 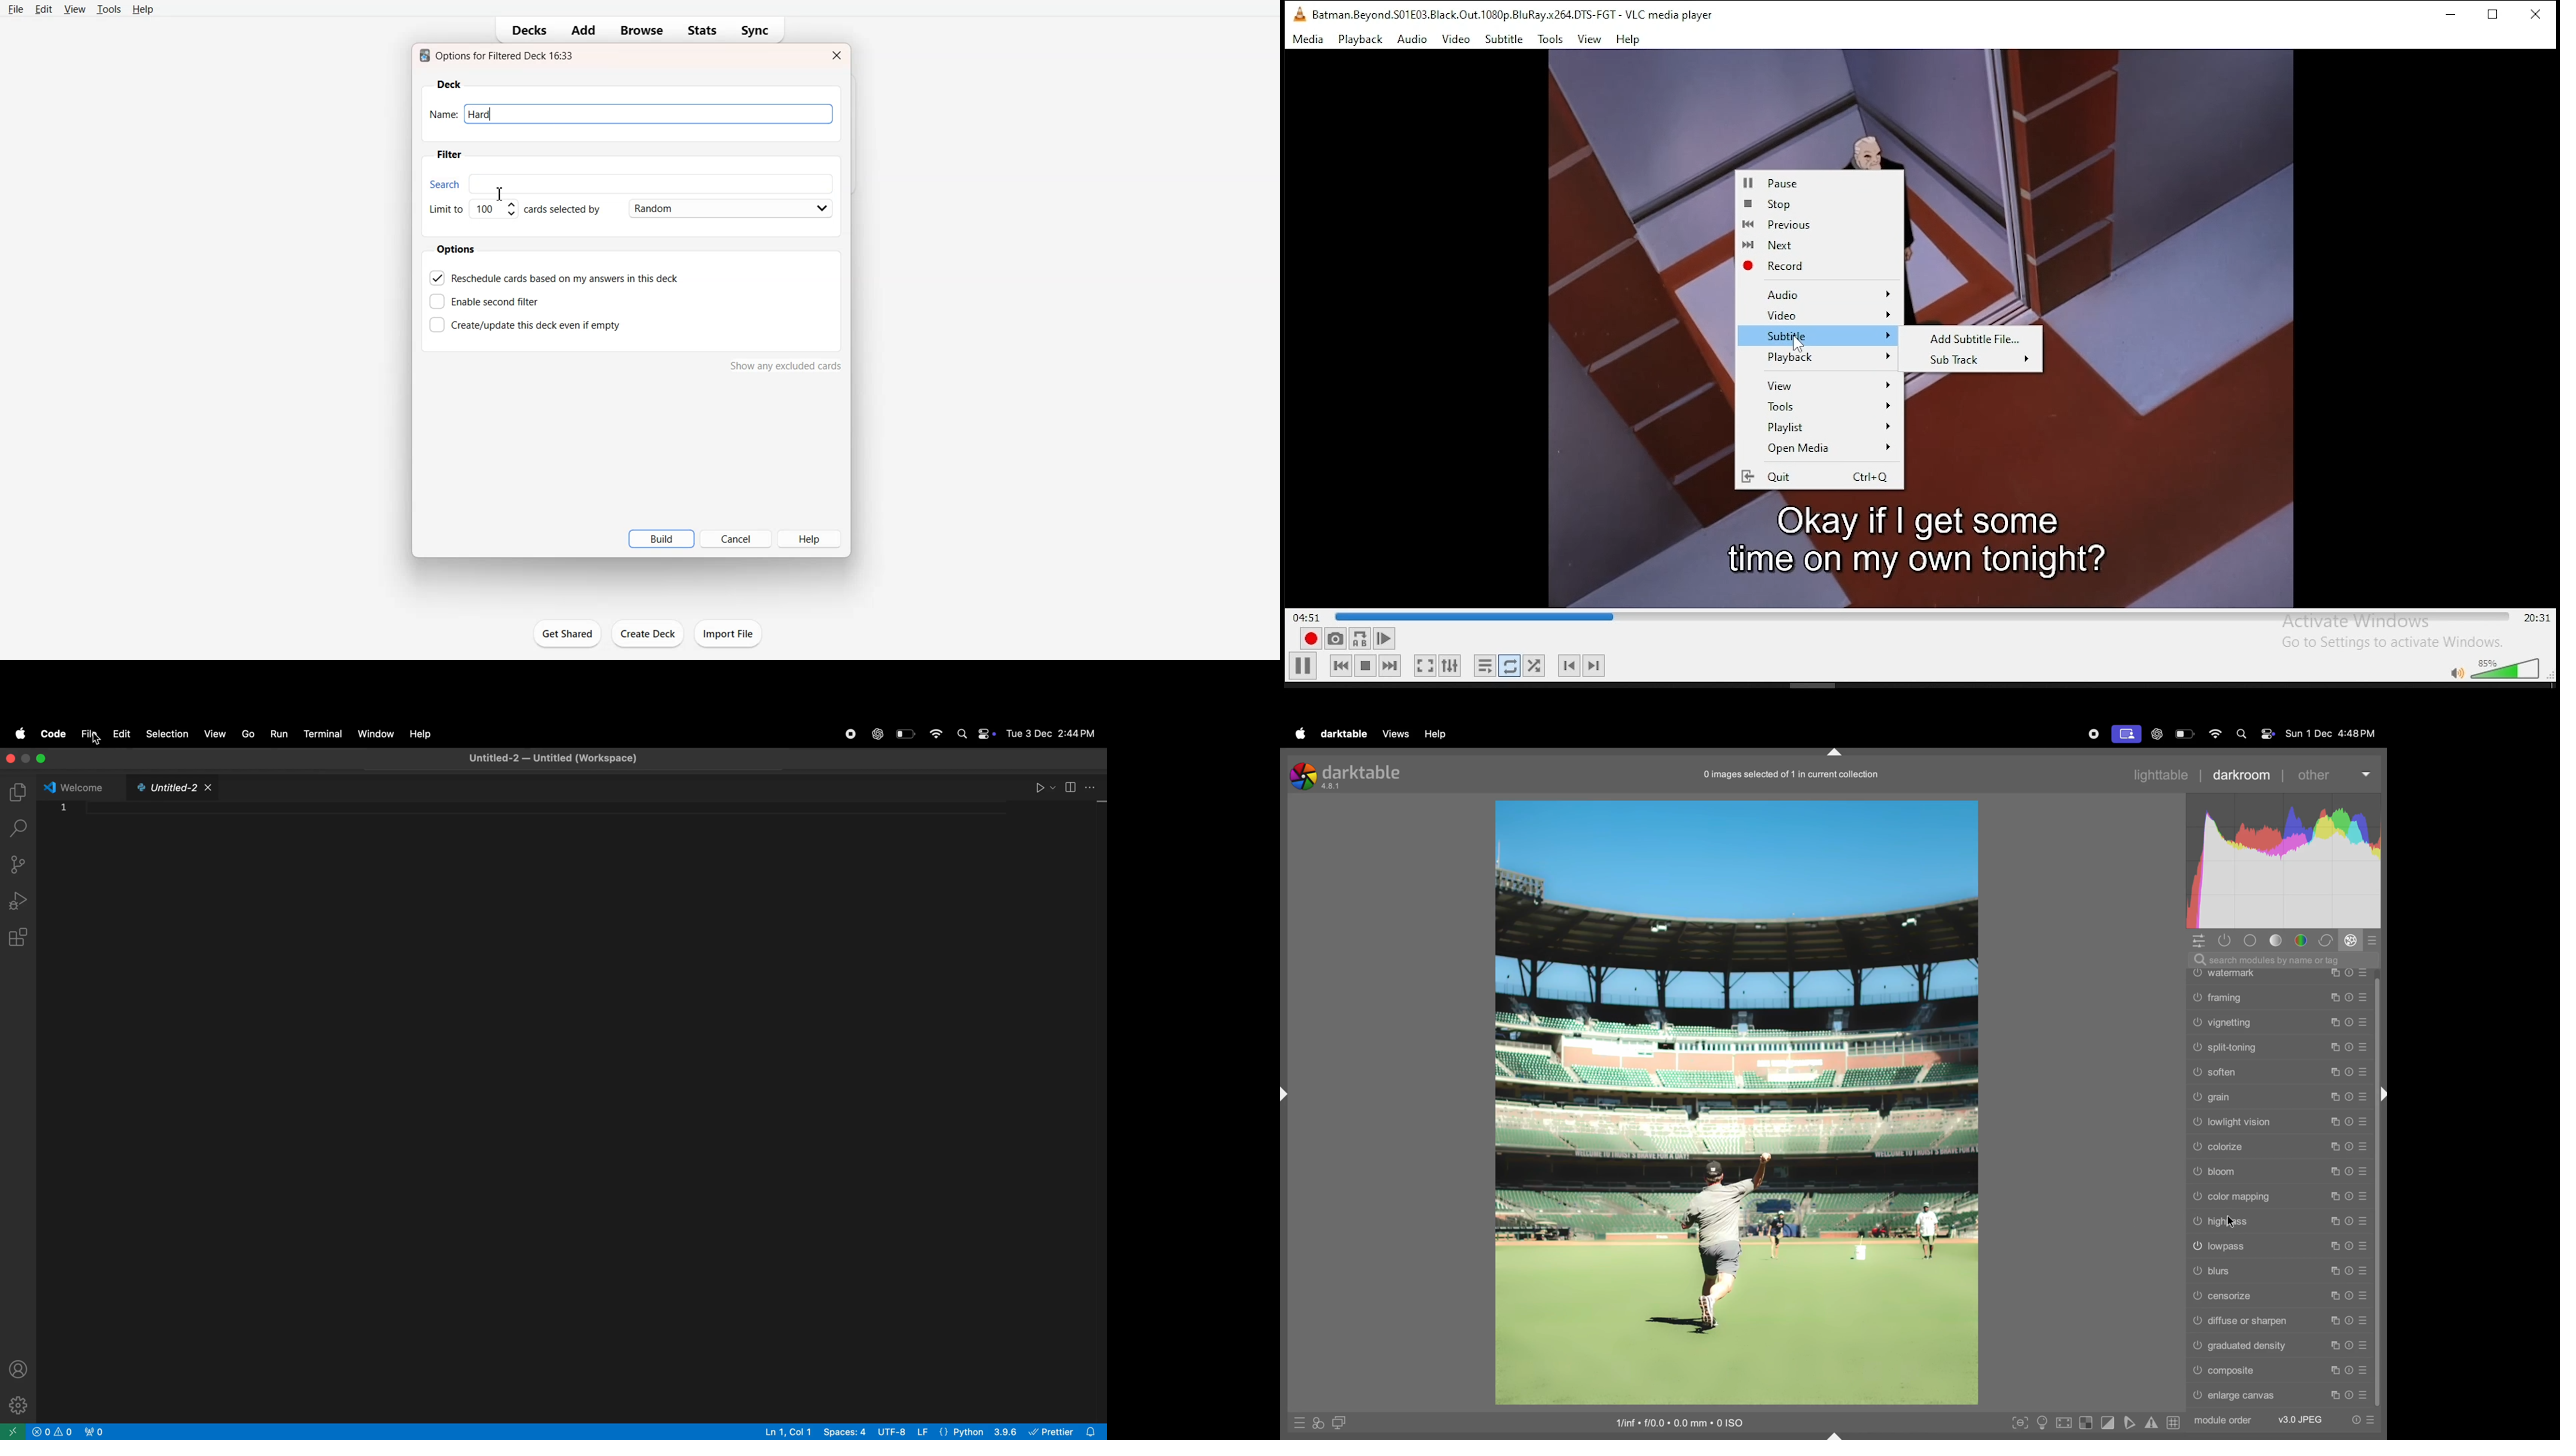 What do you see at coordinates (1823, 335) in the screenshot?
I see `Subtitle` at bounding box center [1823, 335].